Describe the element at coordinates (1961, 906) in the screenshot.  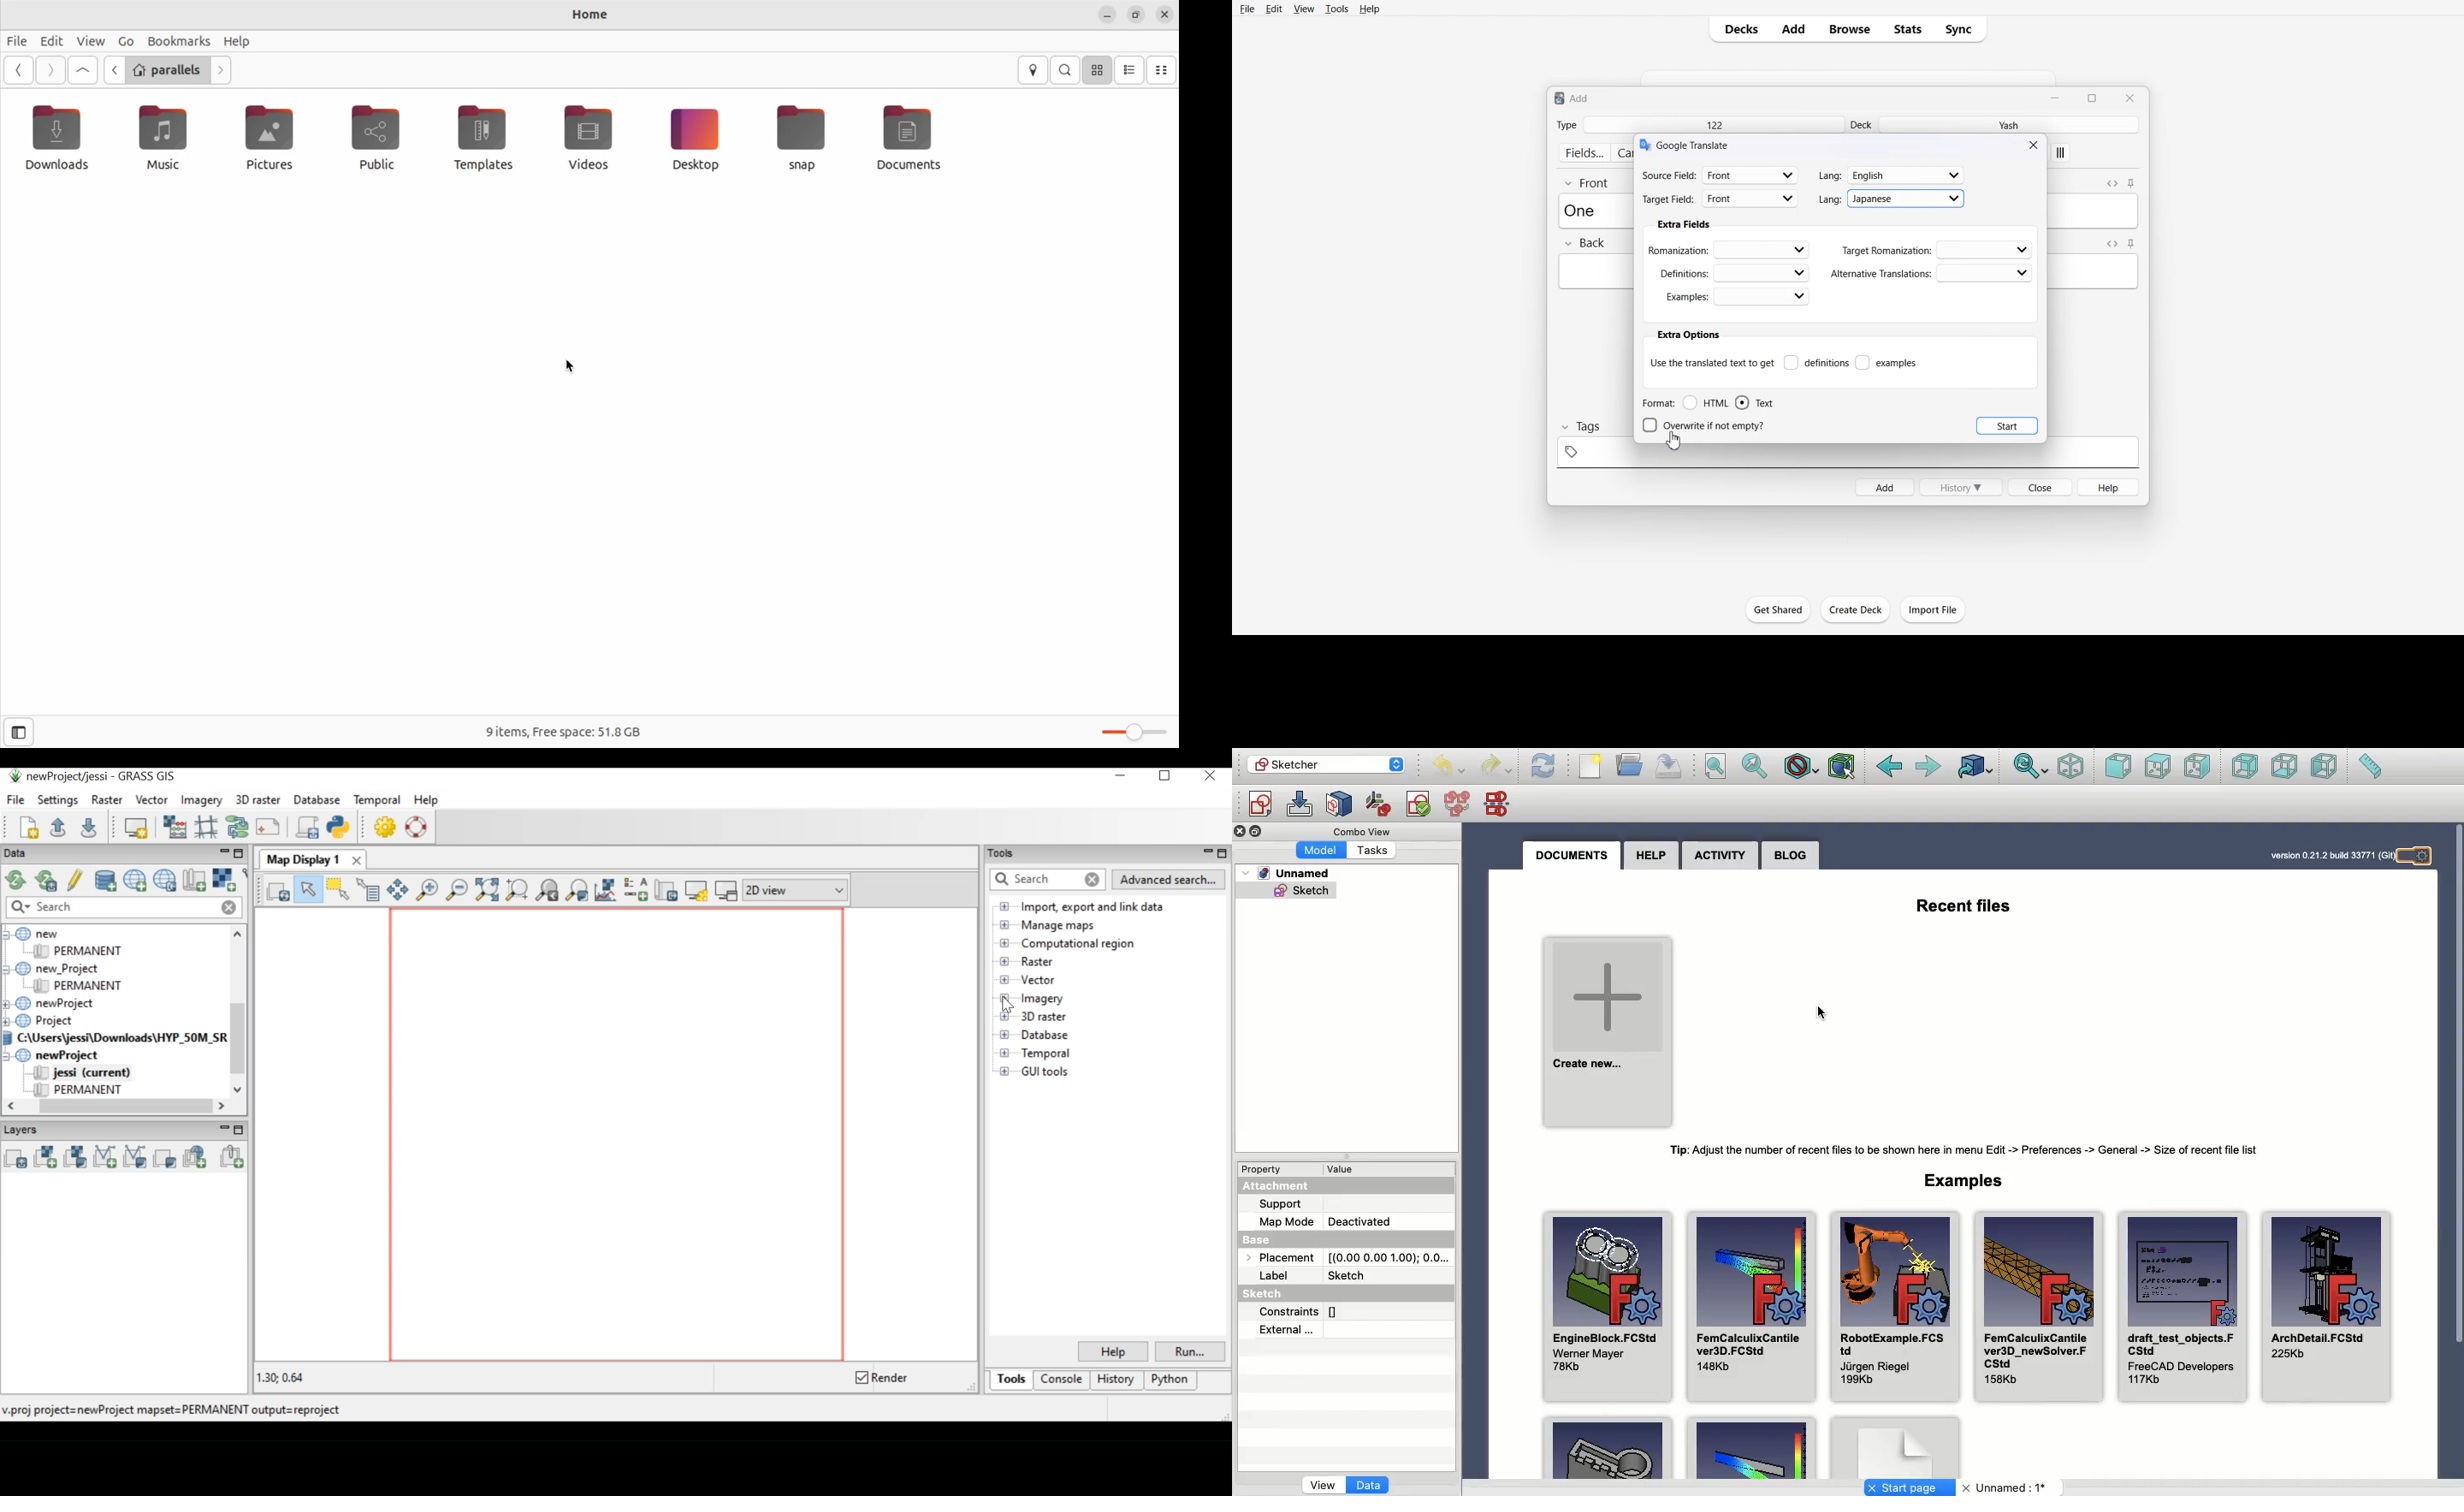
I see `Recent files` at that location.